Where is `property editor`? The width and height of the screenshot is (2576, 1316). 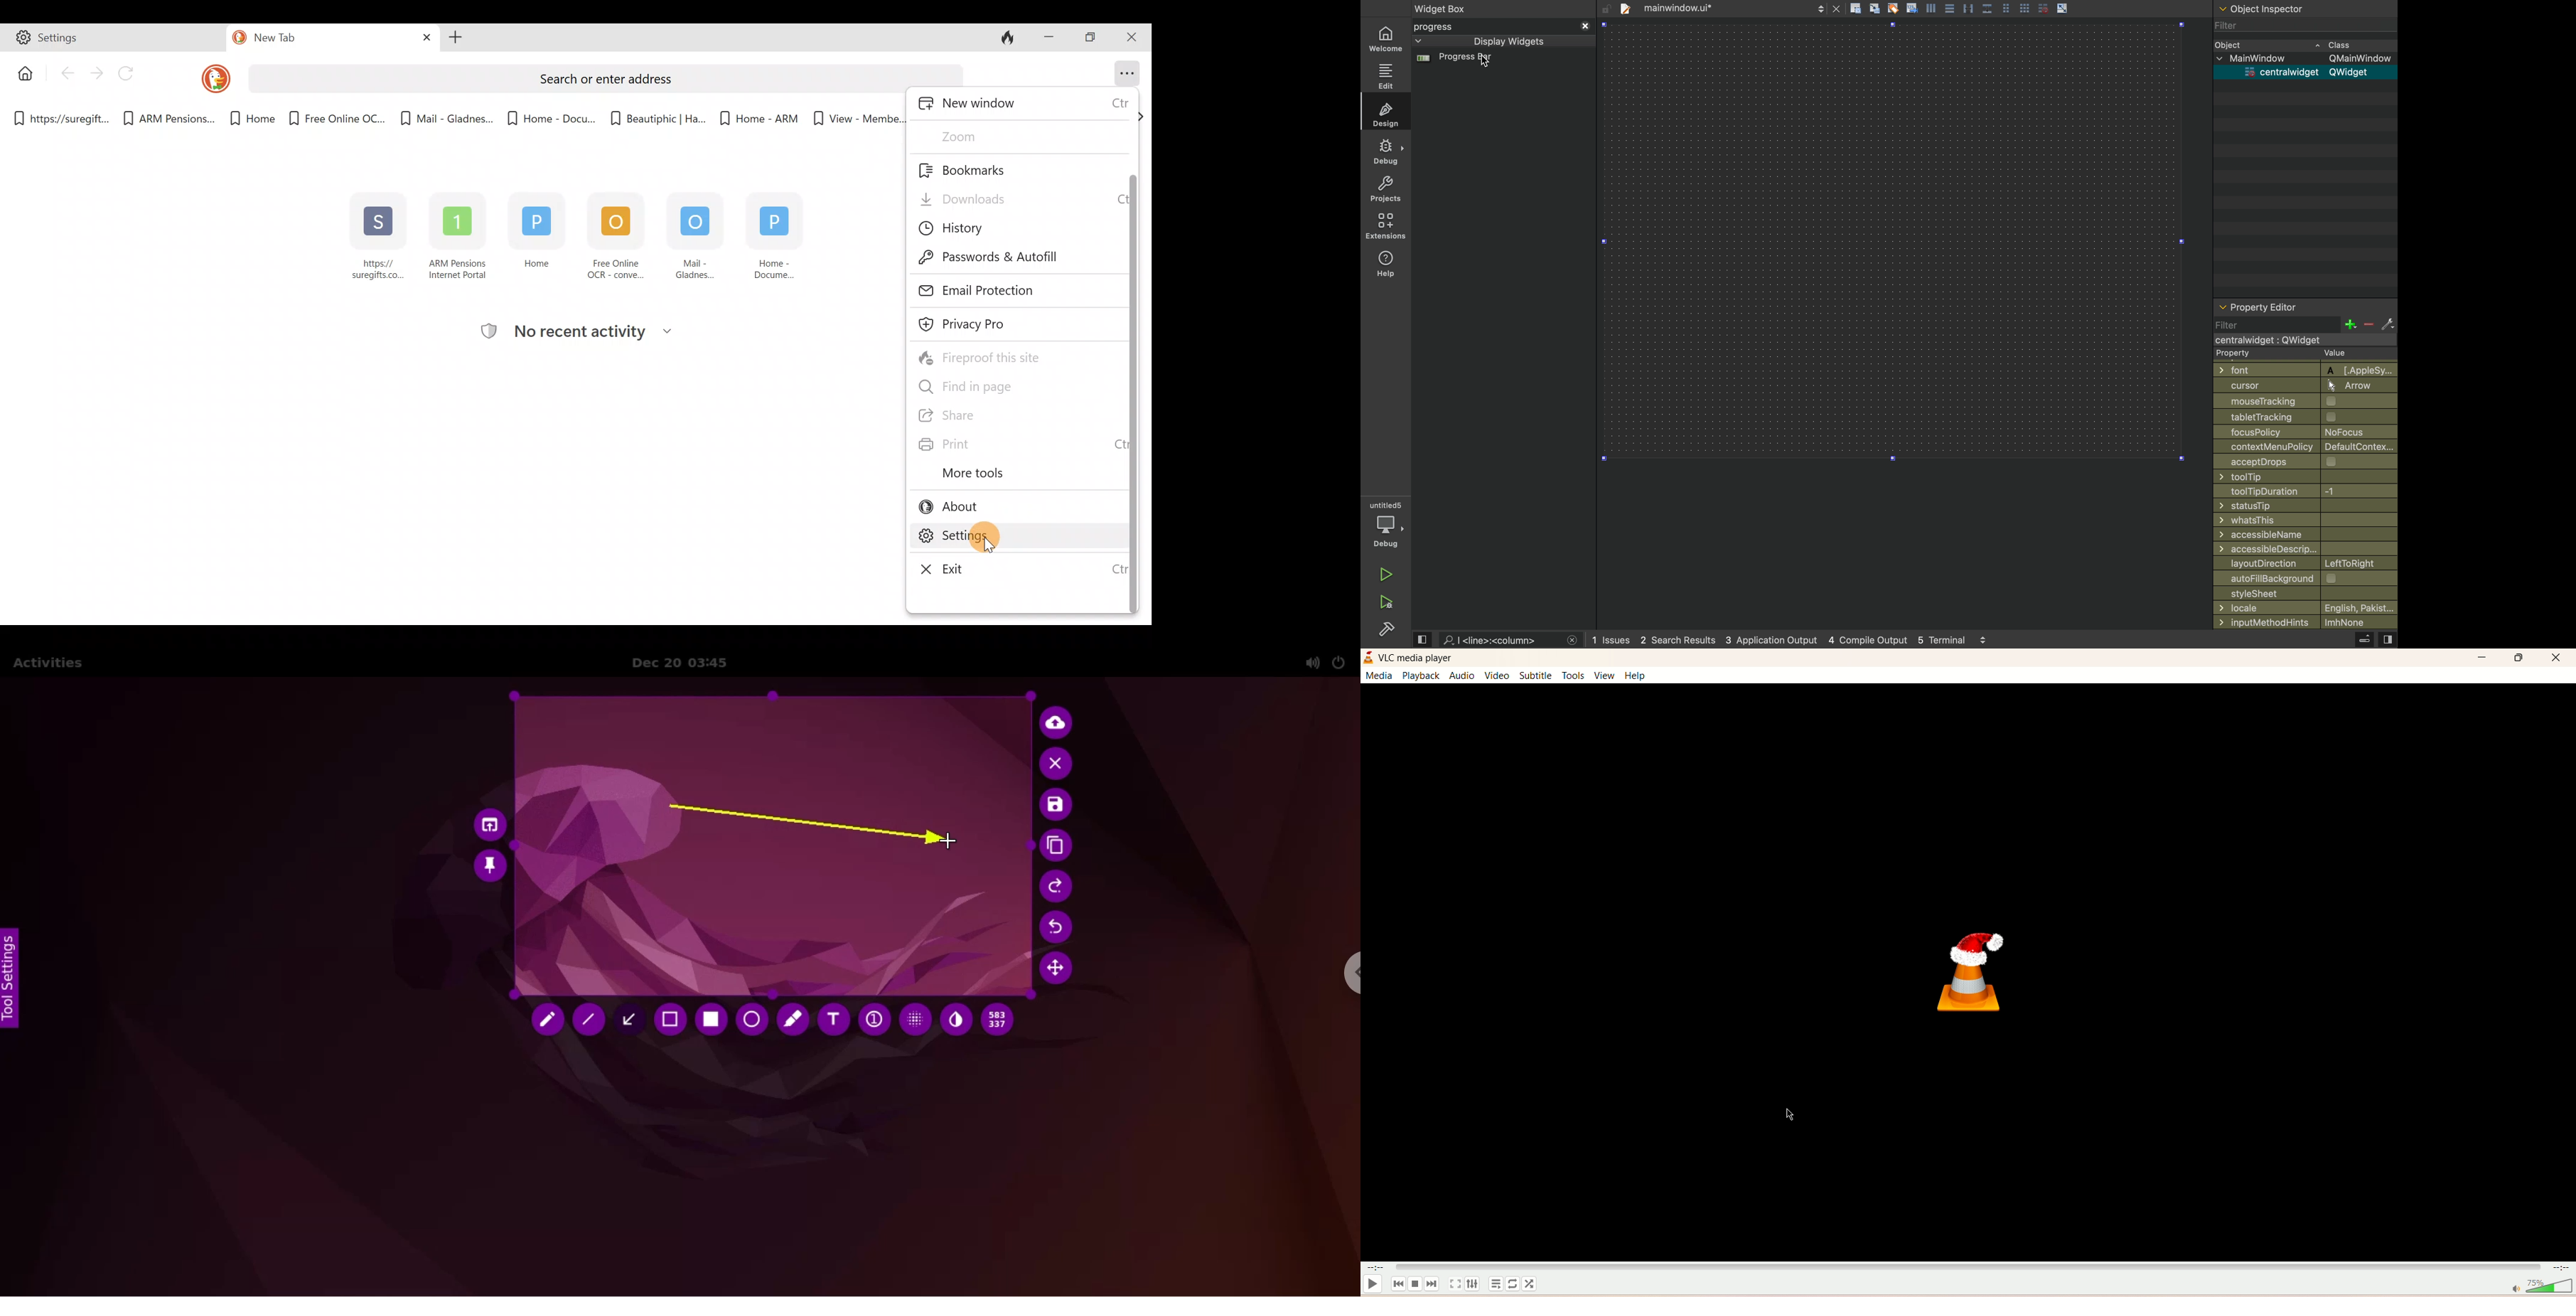 property editor is located at coordinates (2306, 308).